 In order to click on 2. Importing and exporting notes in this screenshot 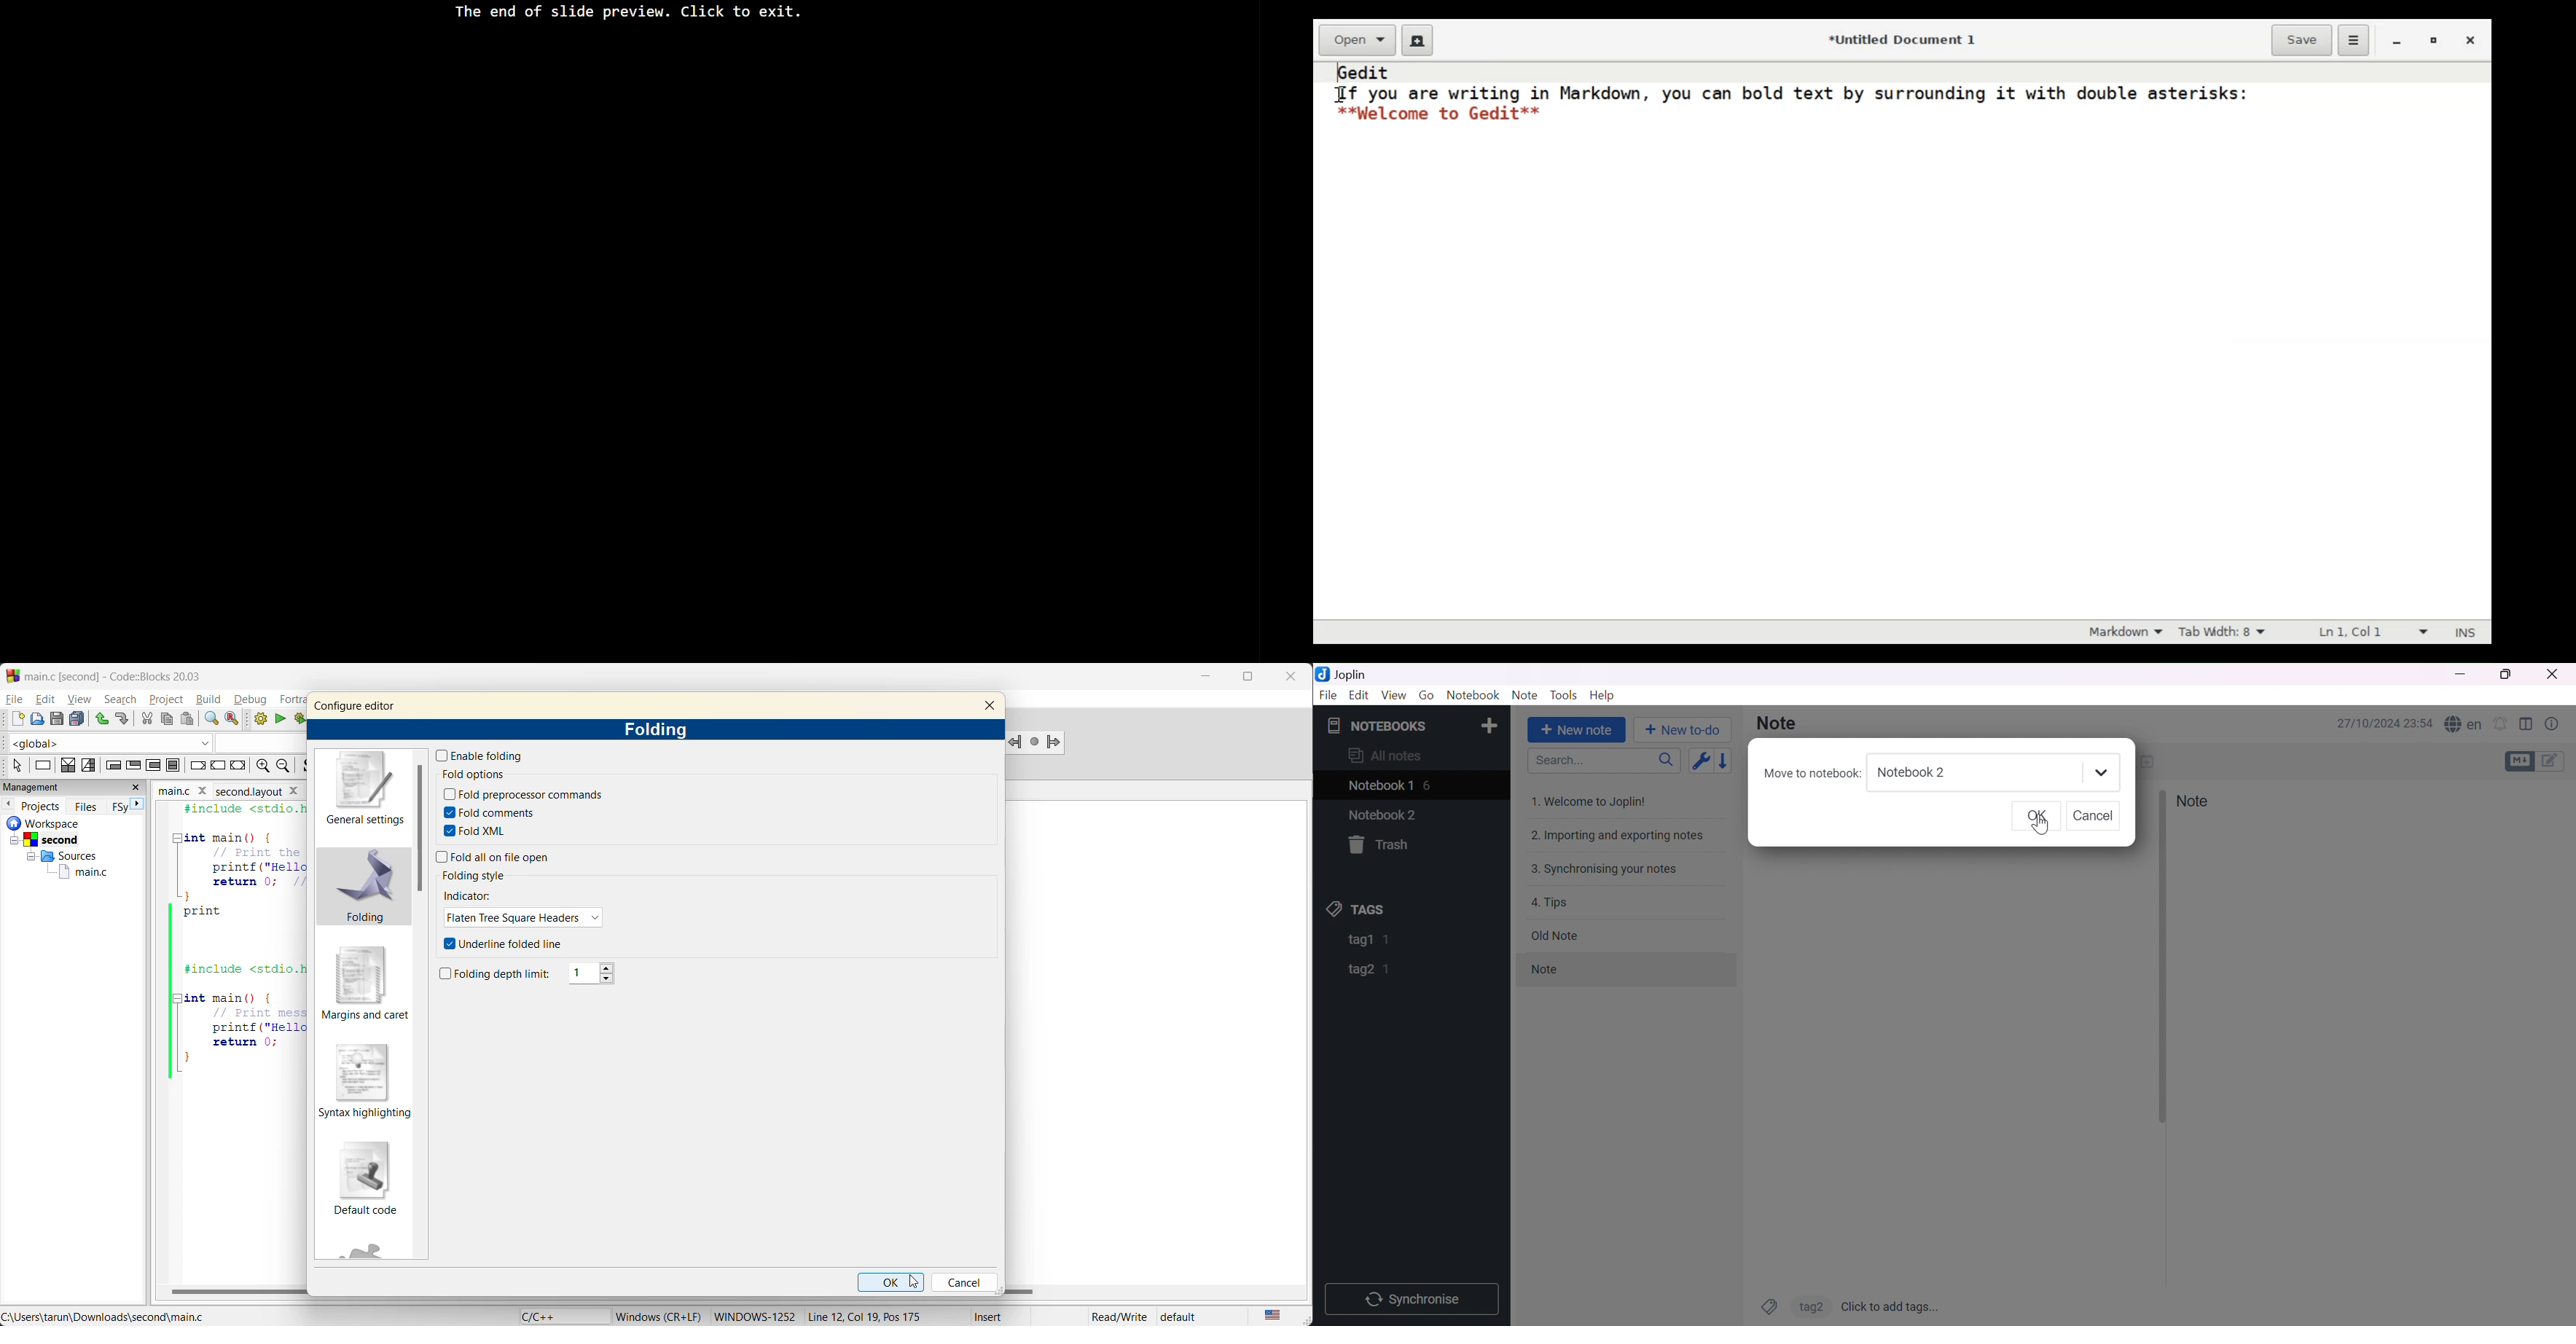, I will do `click(1616, 835)`.